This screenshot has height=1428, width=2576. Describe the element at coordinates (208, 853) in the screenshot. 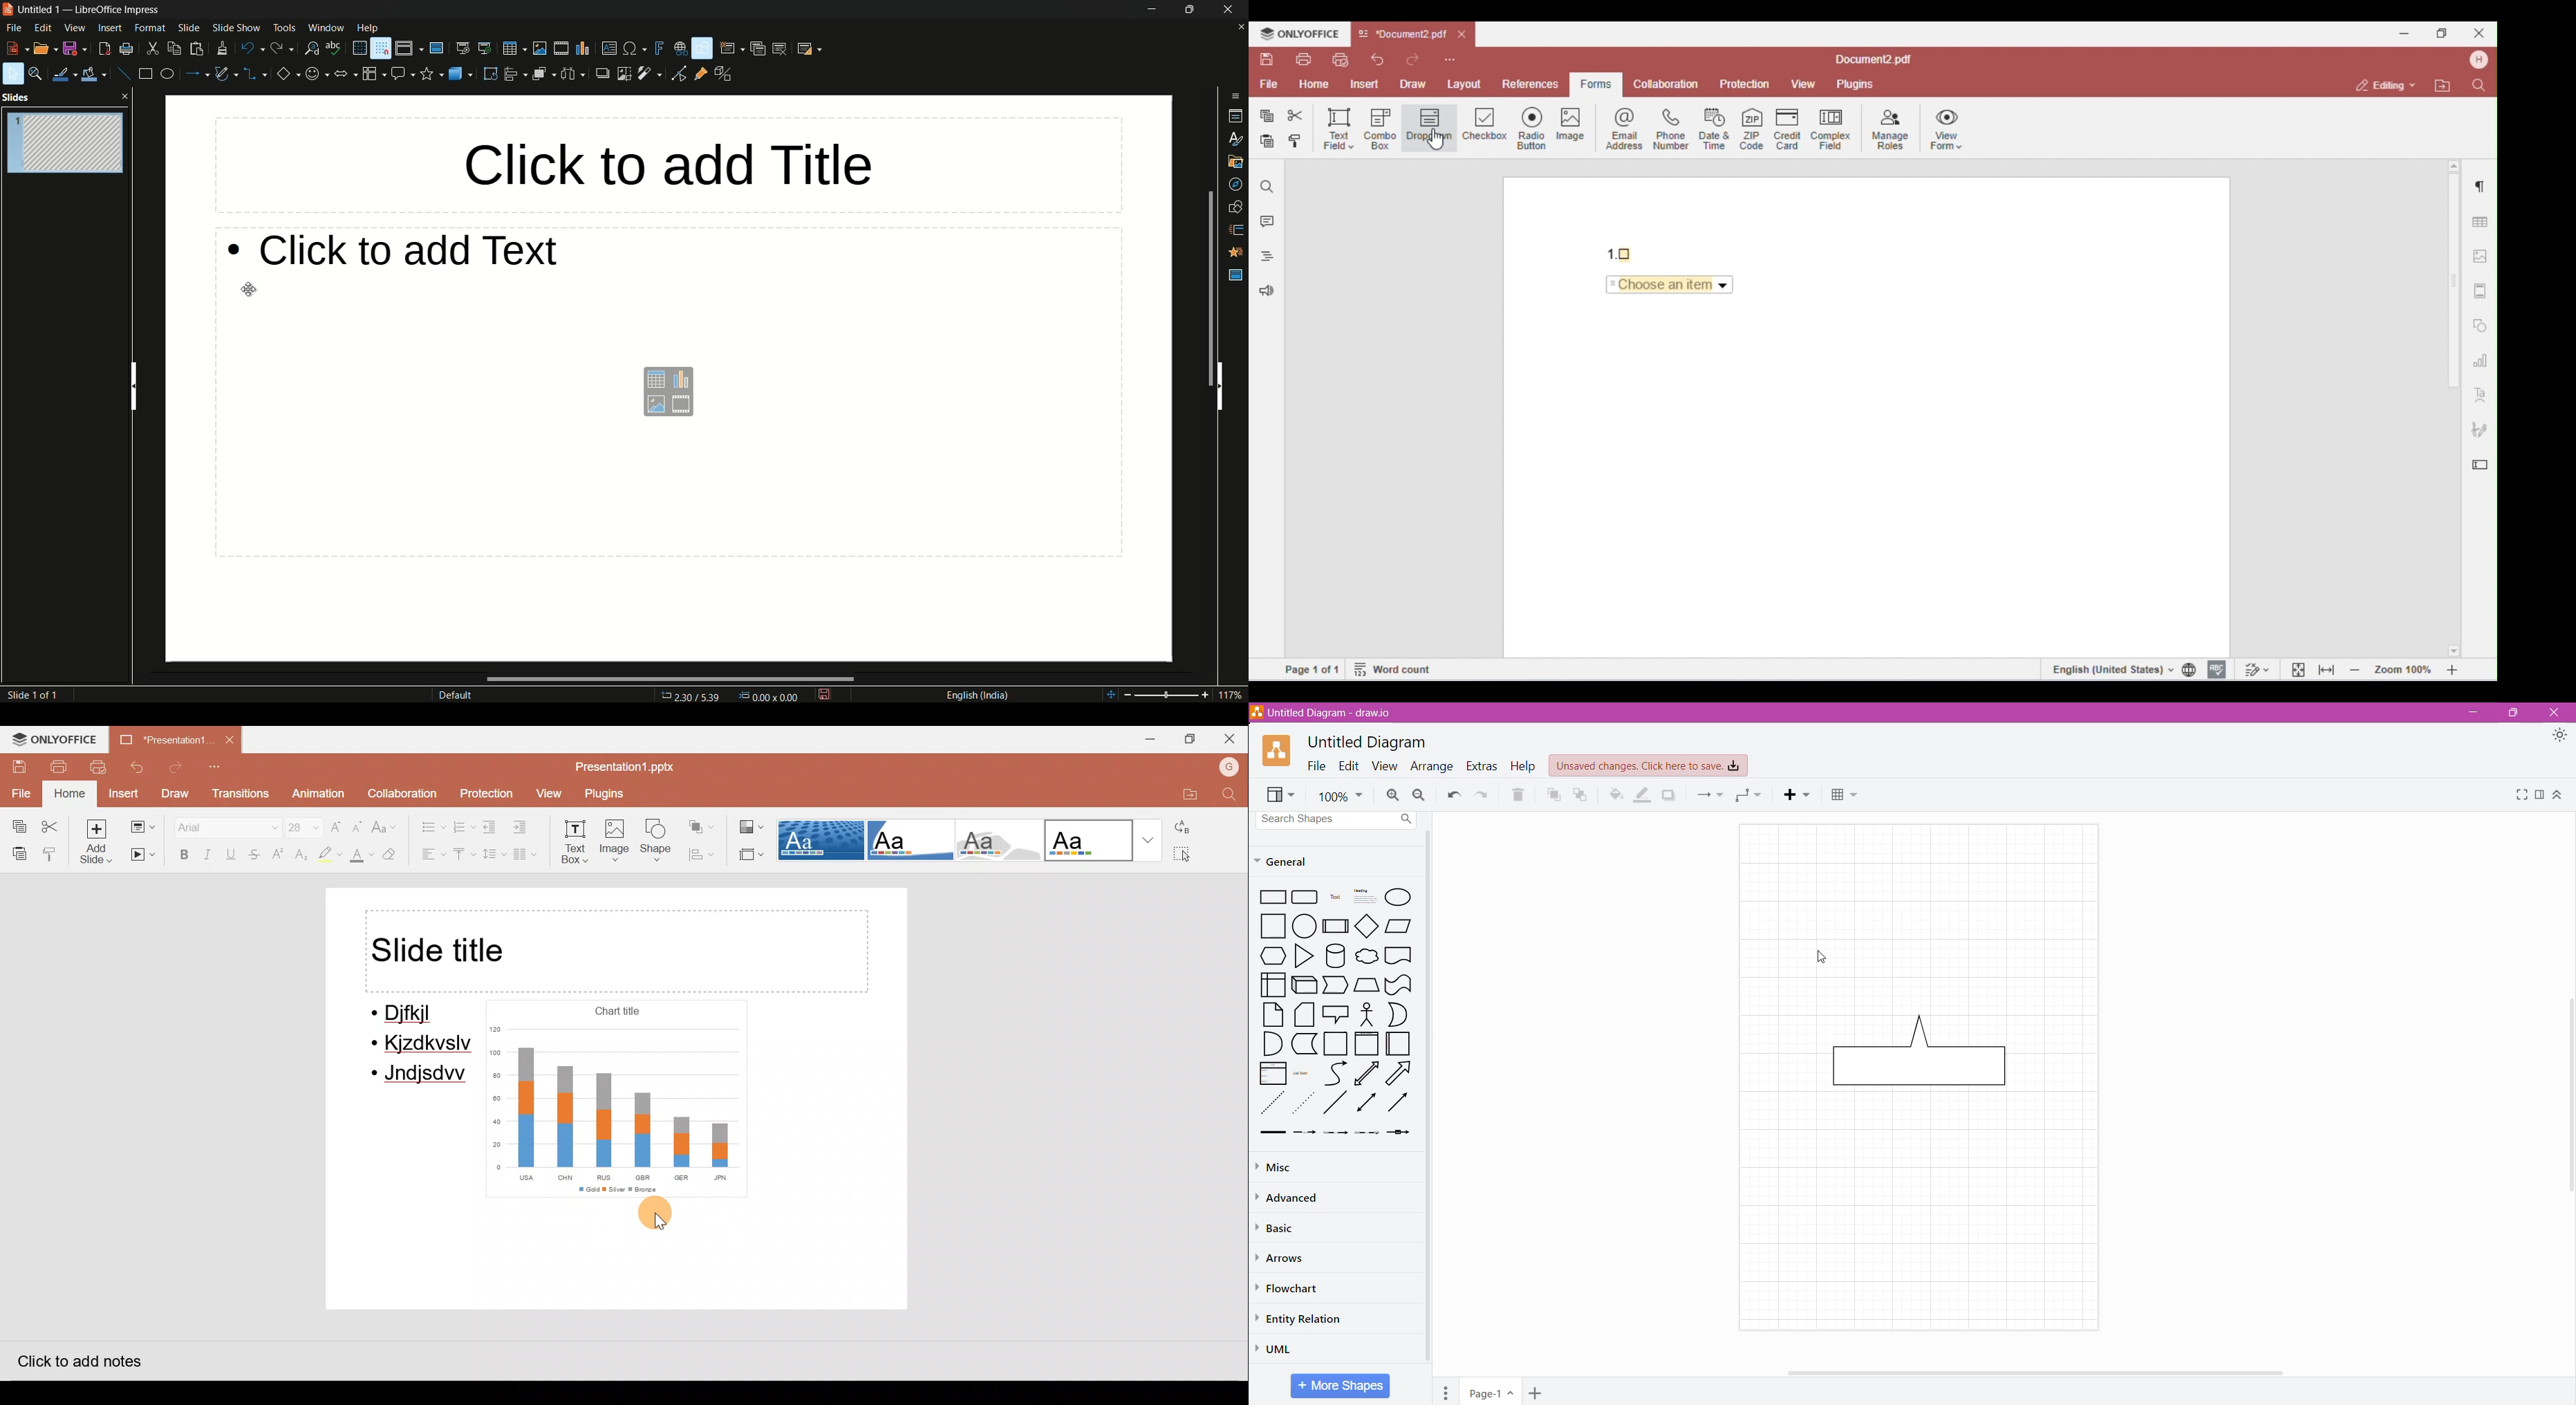

I see `Italic` at that location.